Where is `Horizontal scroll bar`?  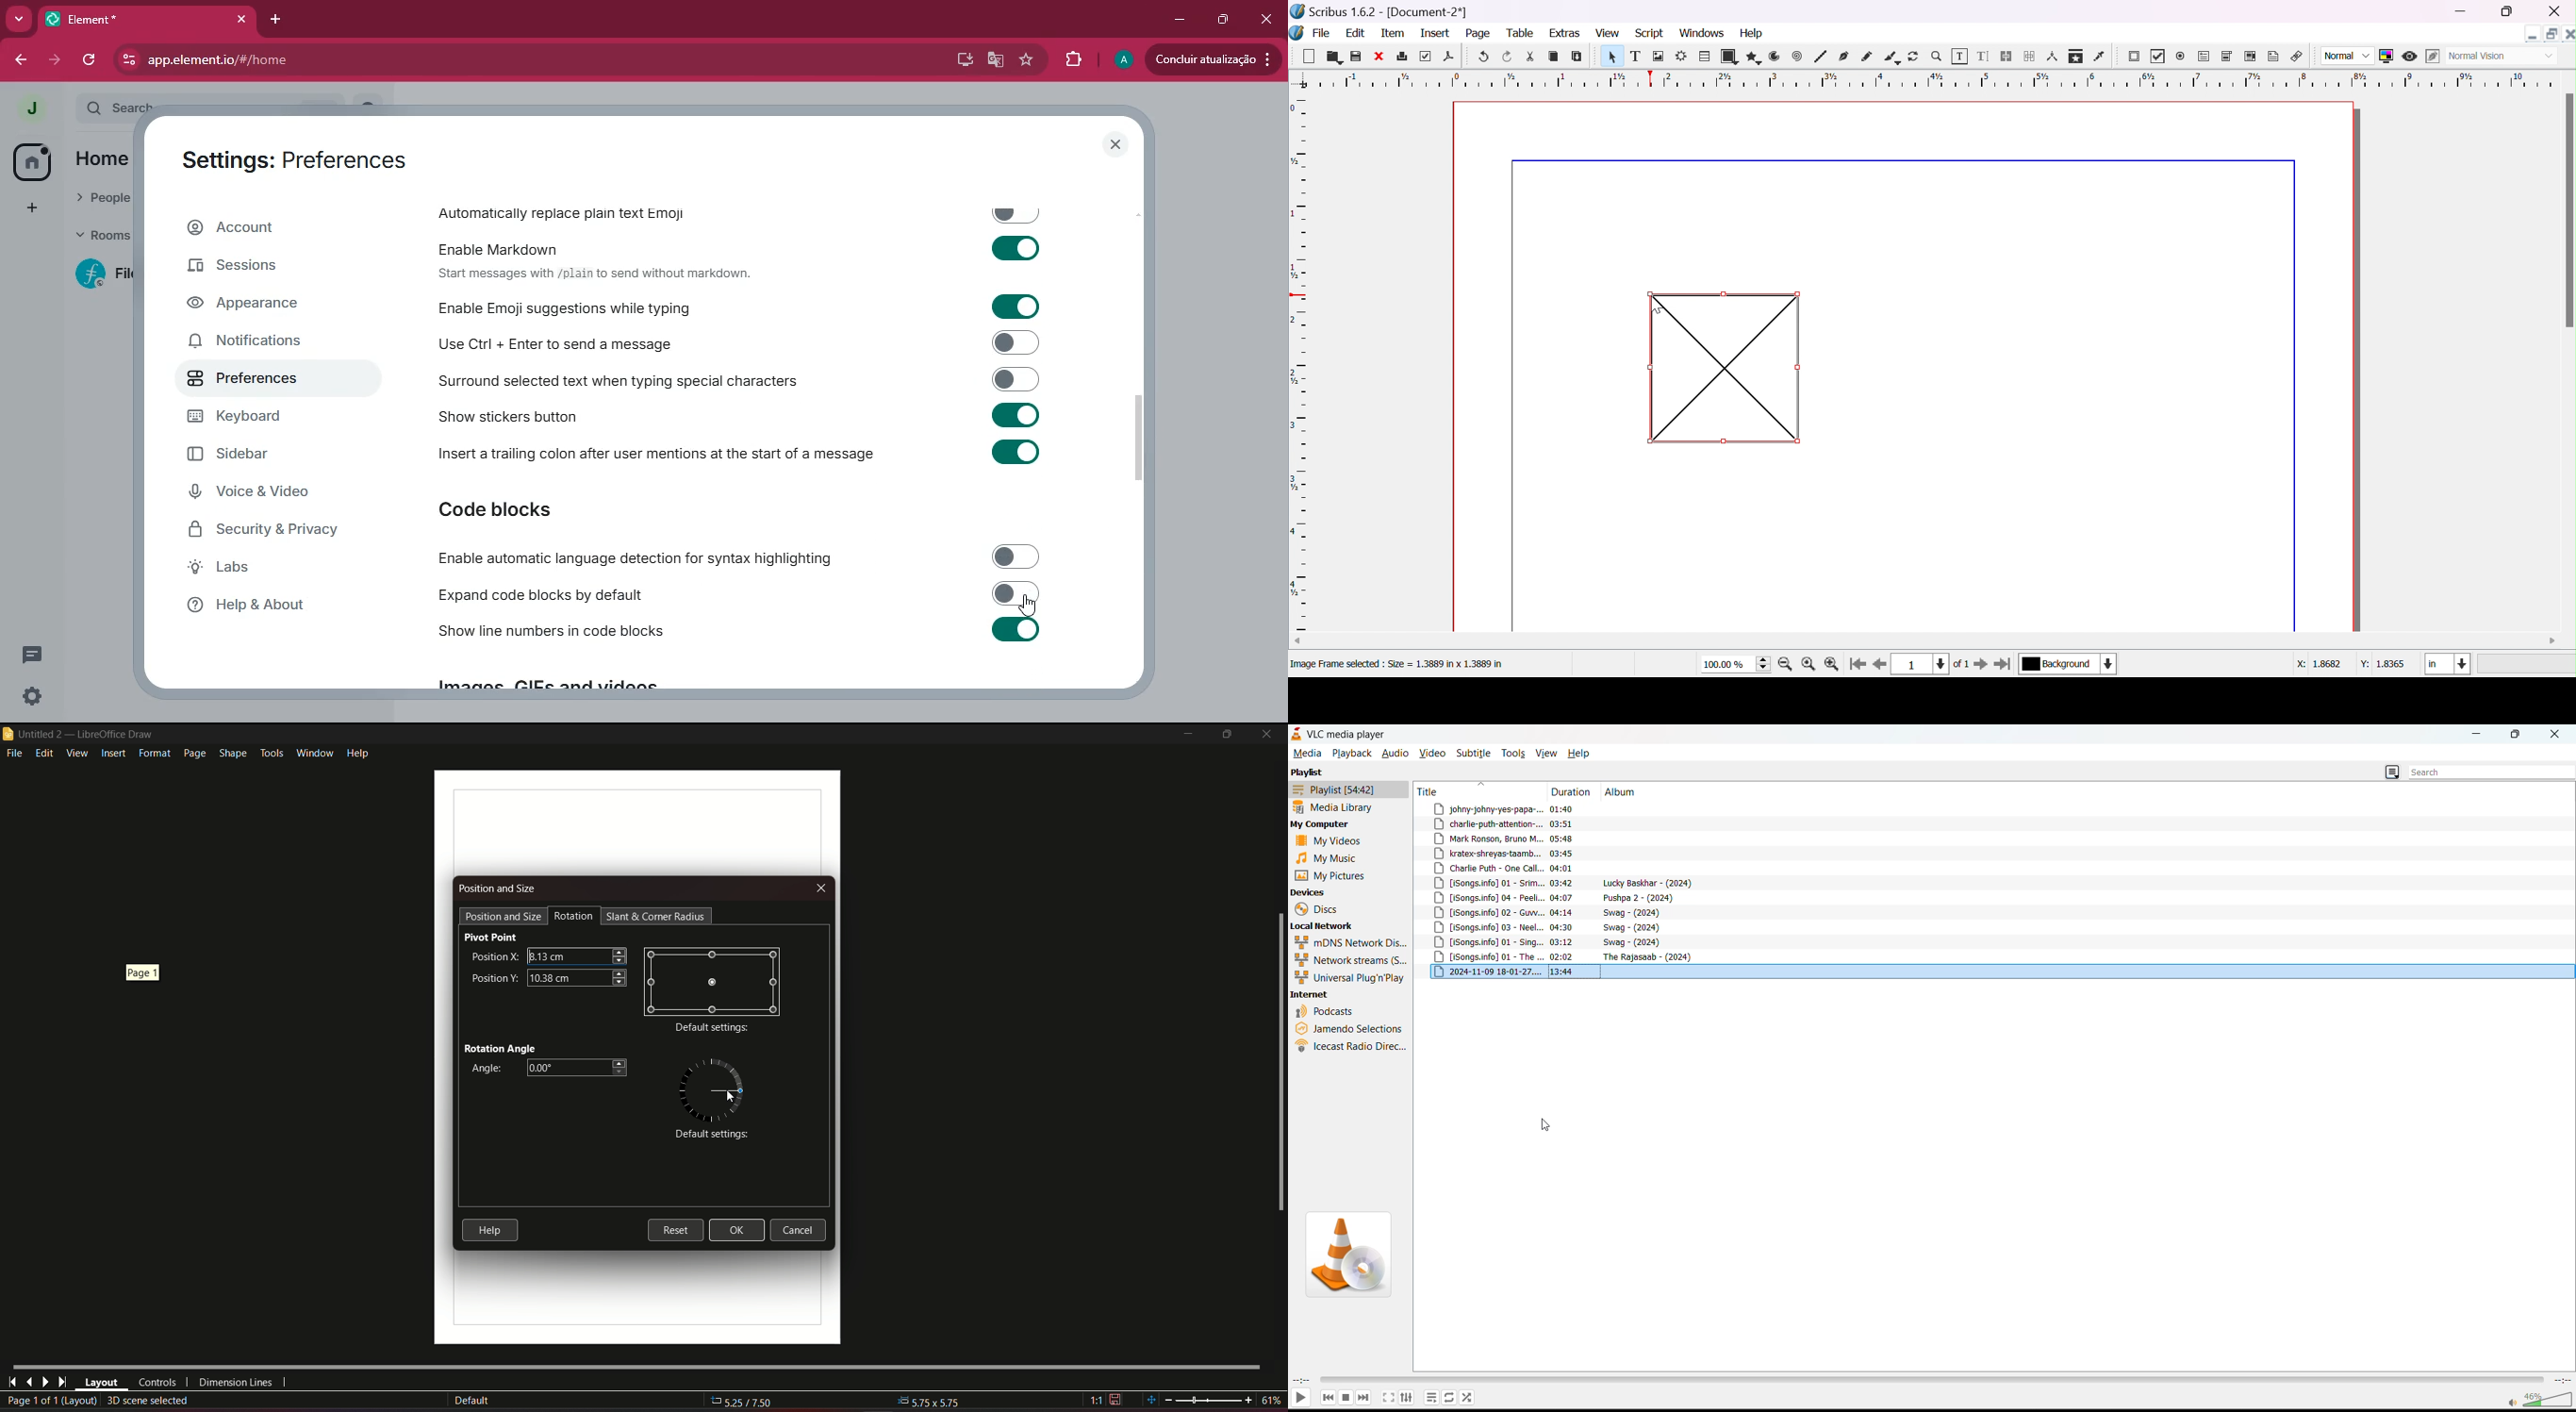
Horizontal scroll bar is located at coordinates (635, 1366).